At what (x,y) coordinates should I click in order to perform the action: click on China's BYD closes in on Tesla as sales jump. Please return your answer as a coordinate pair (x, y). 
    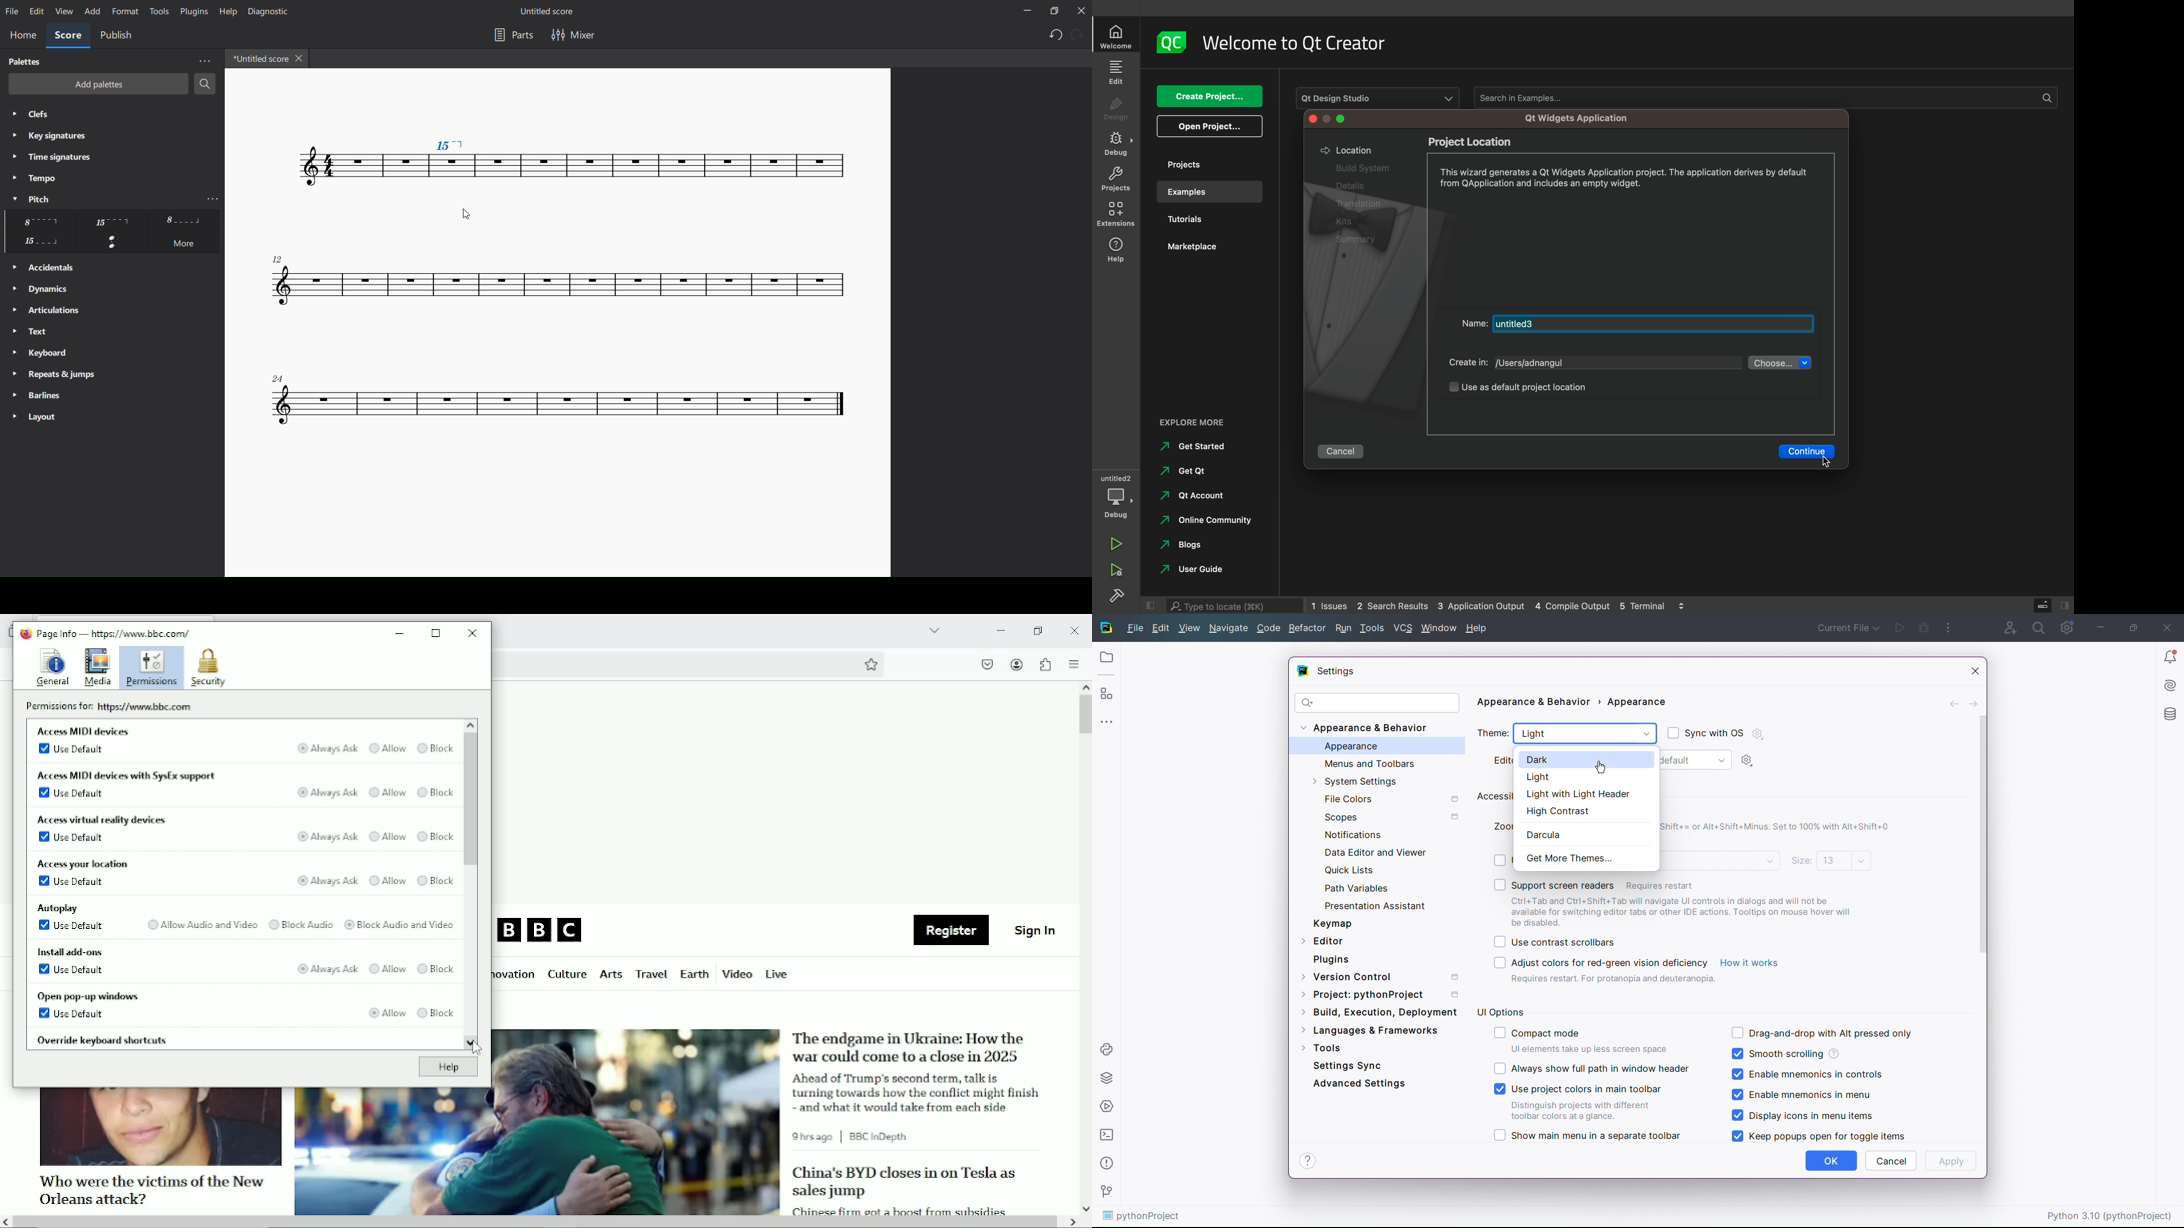
    Looking at the image, I should click on (904, 1182).